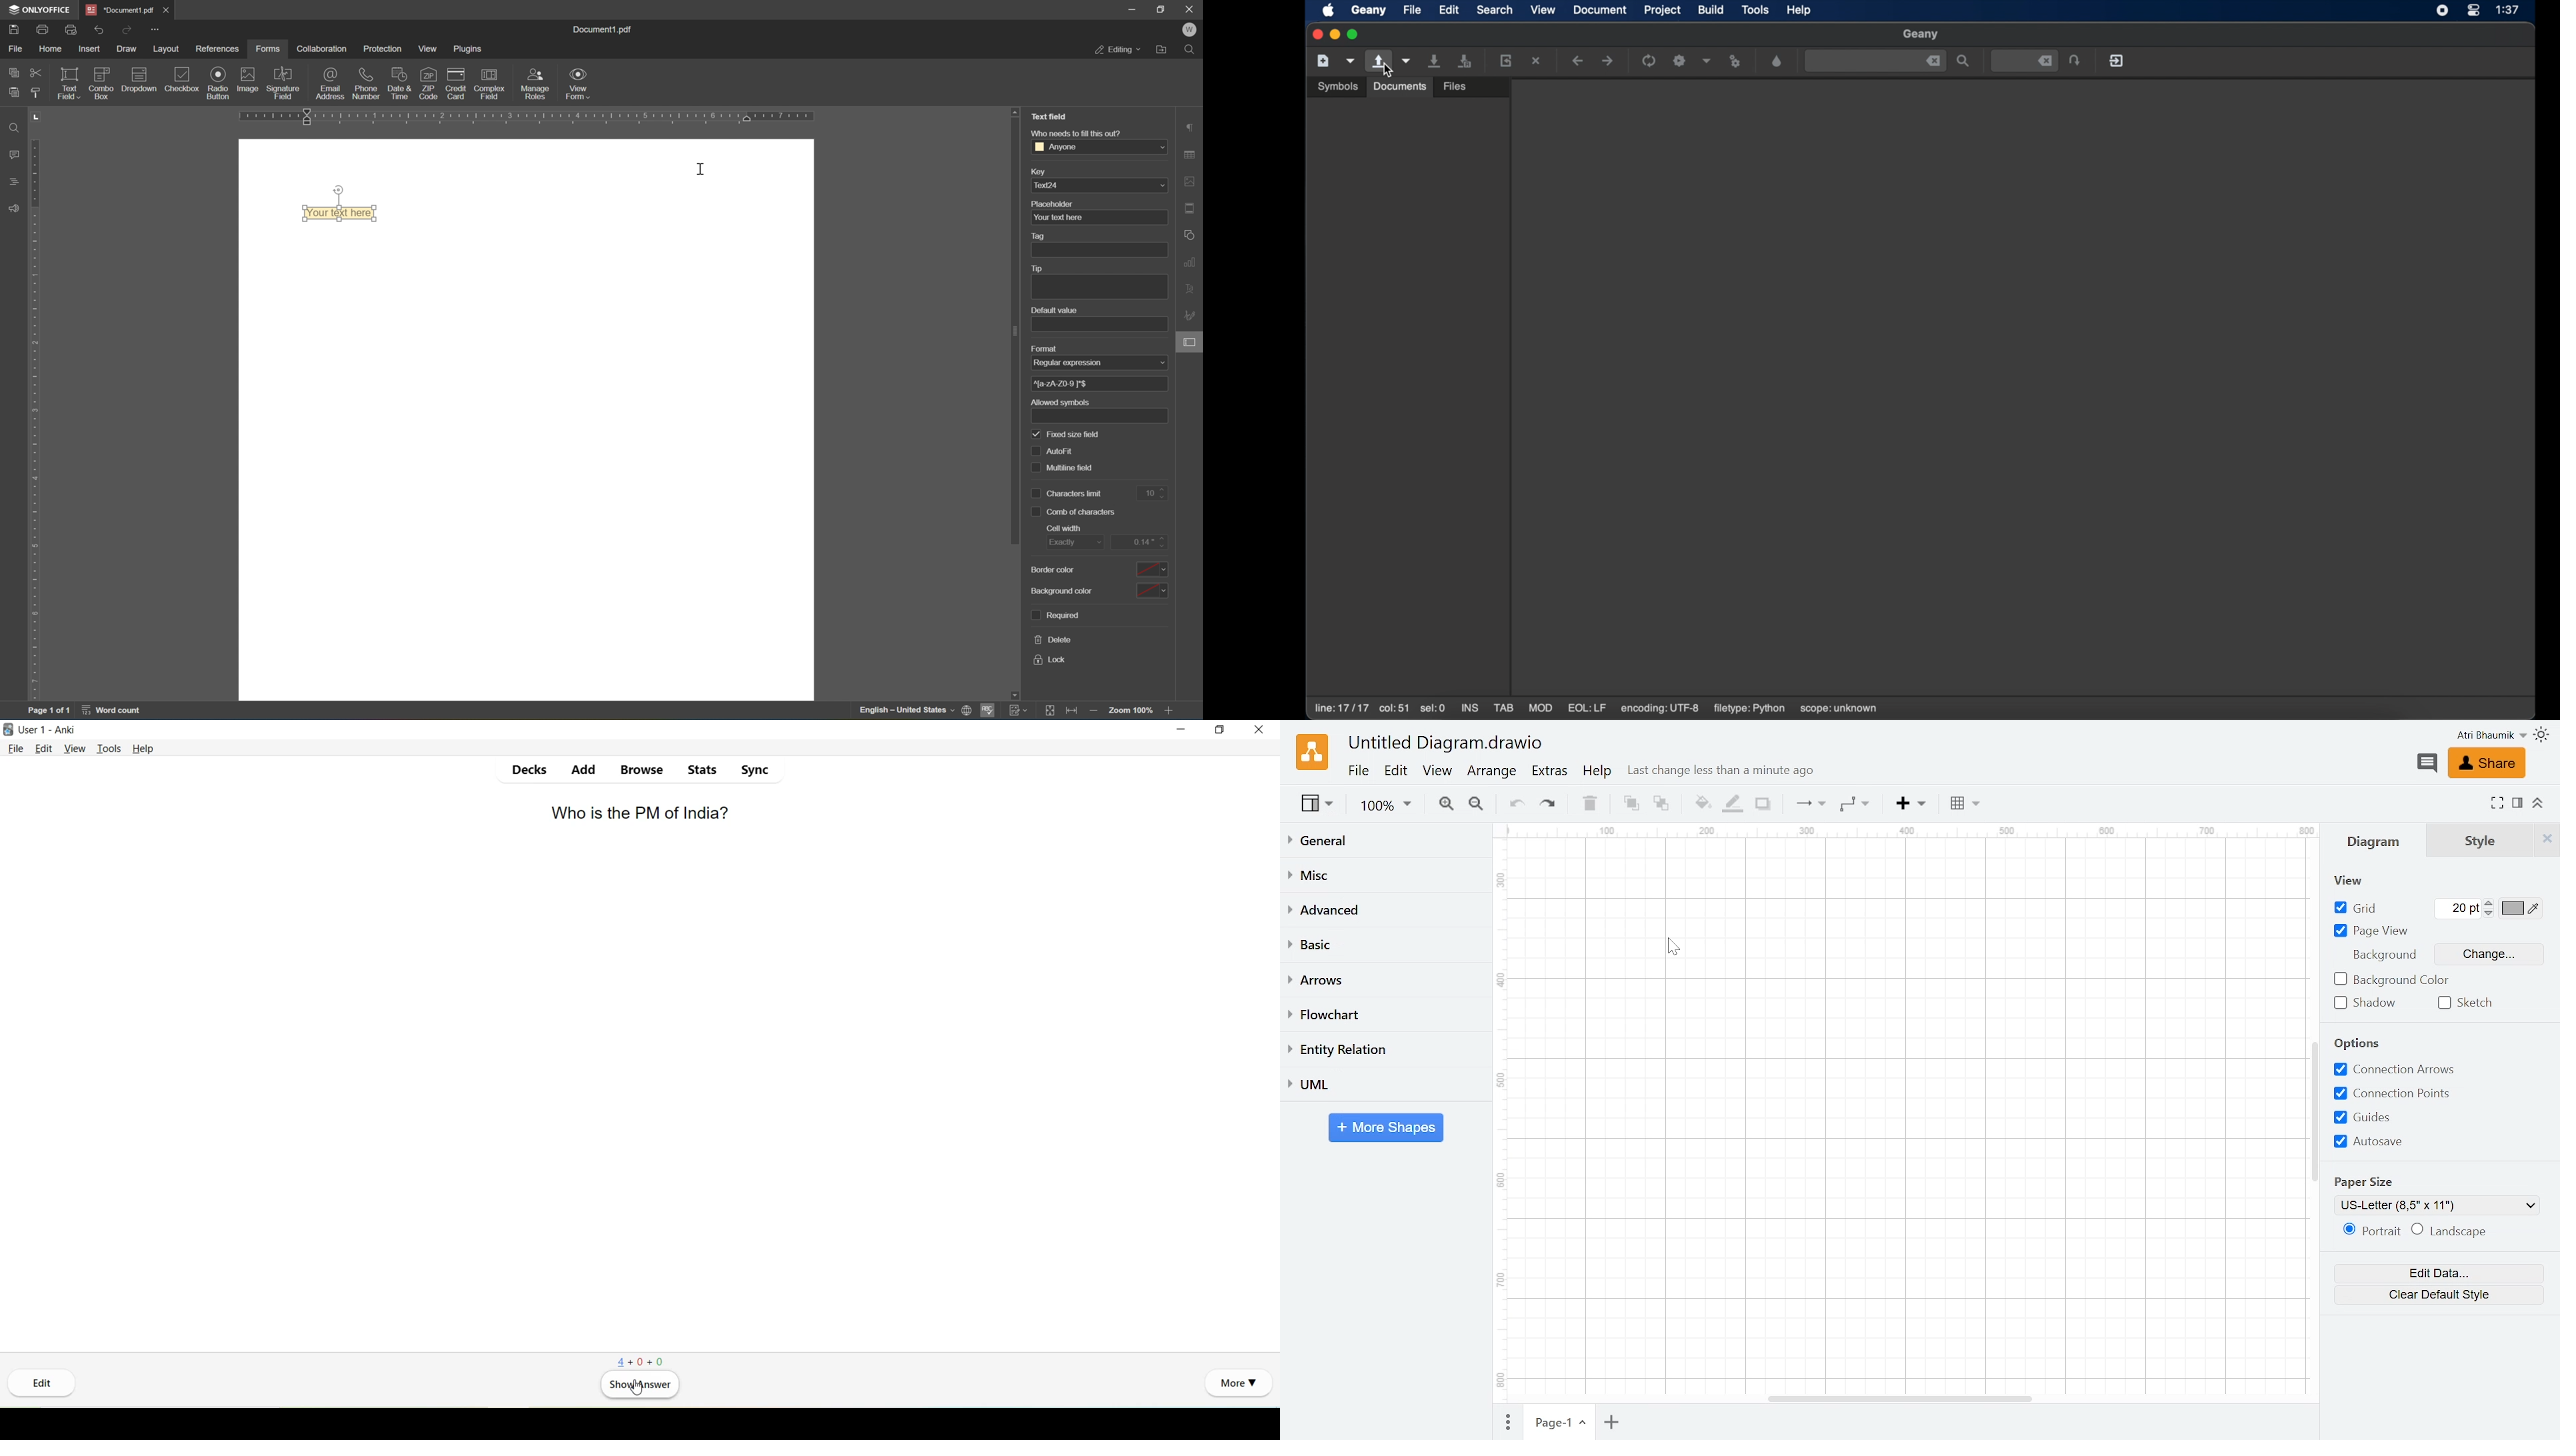 This screenshot has width=2576, height=1456. What do you see at coordinates (1358, 771) in the screenshot?
I see `File` at bounding box center [1358, 771].